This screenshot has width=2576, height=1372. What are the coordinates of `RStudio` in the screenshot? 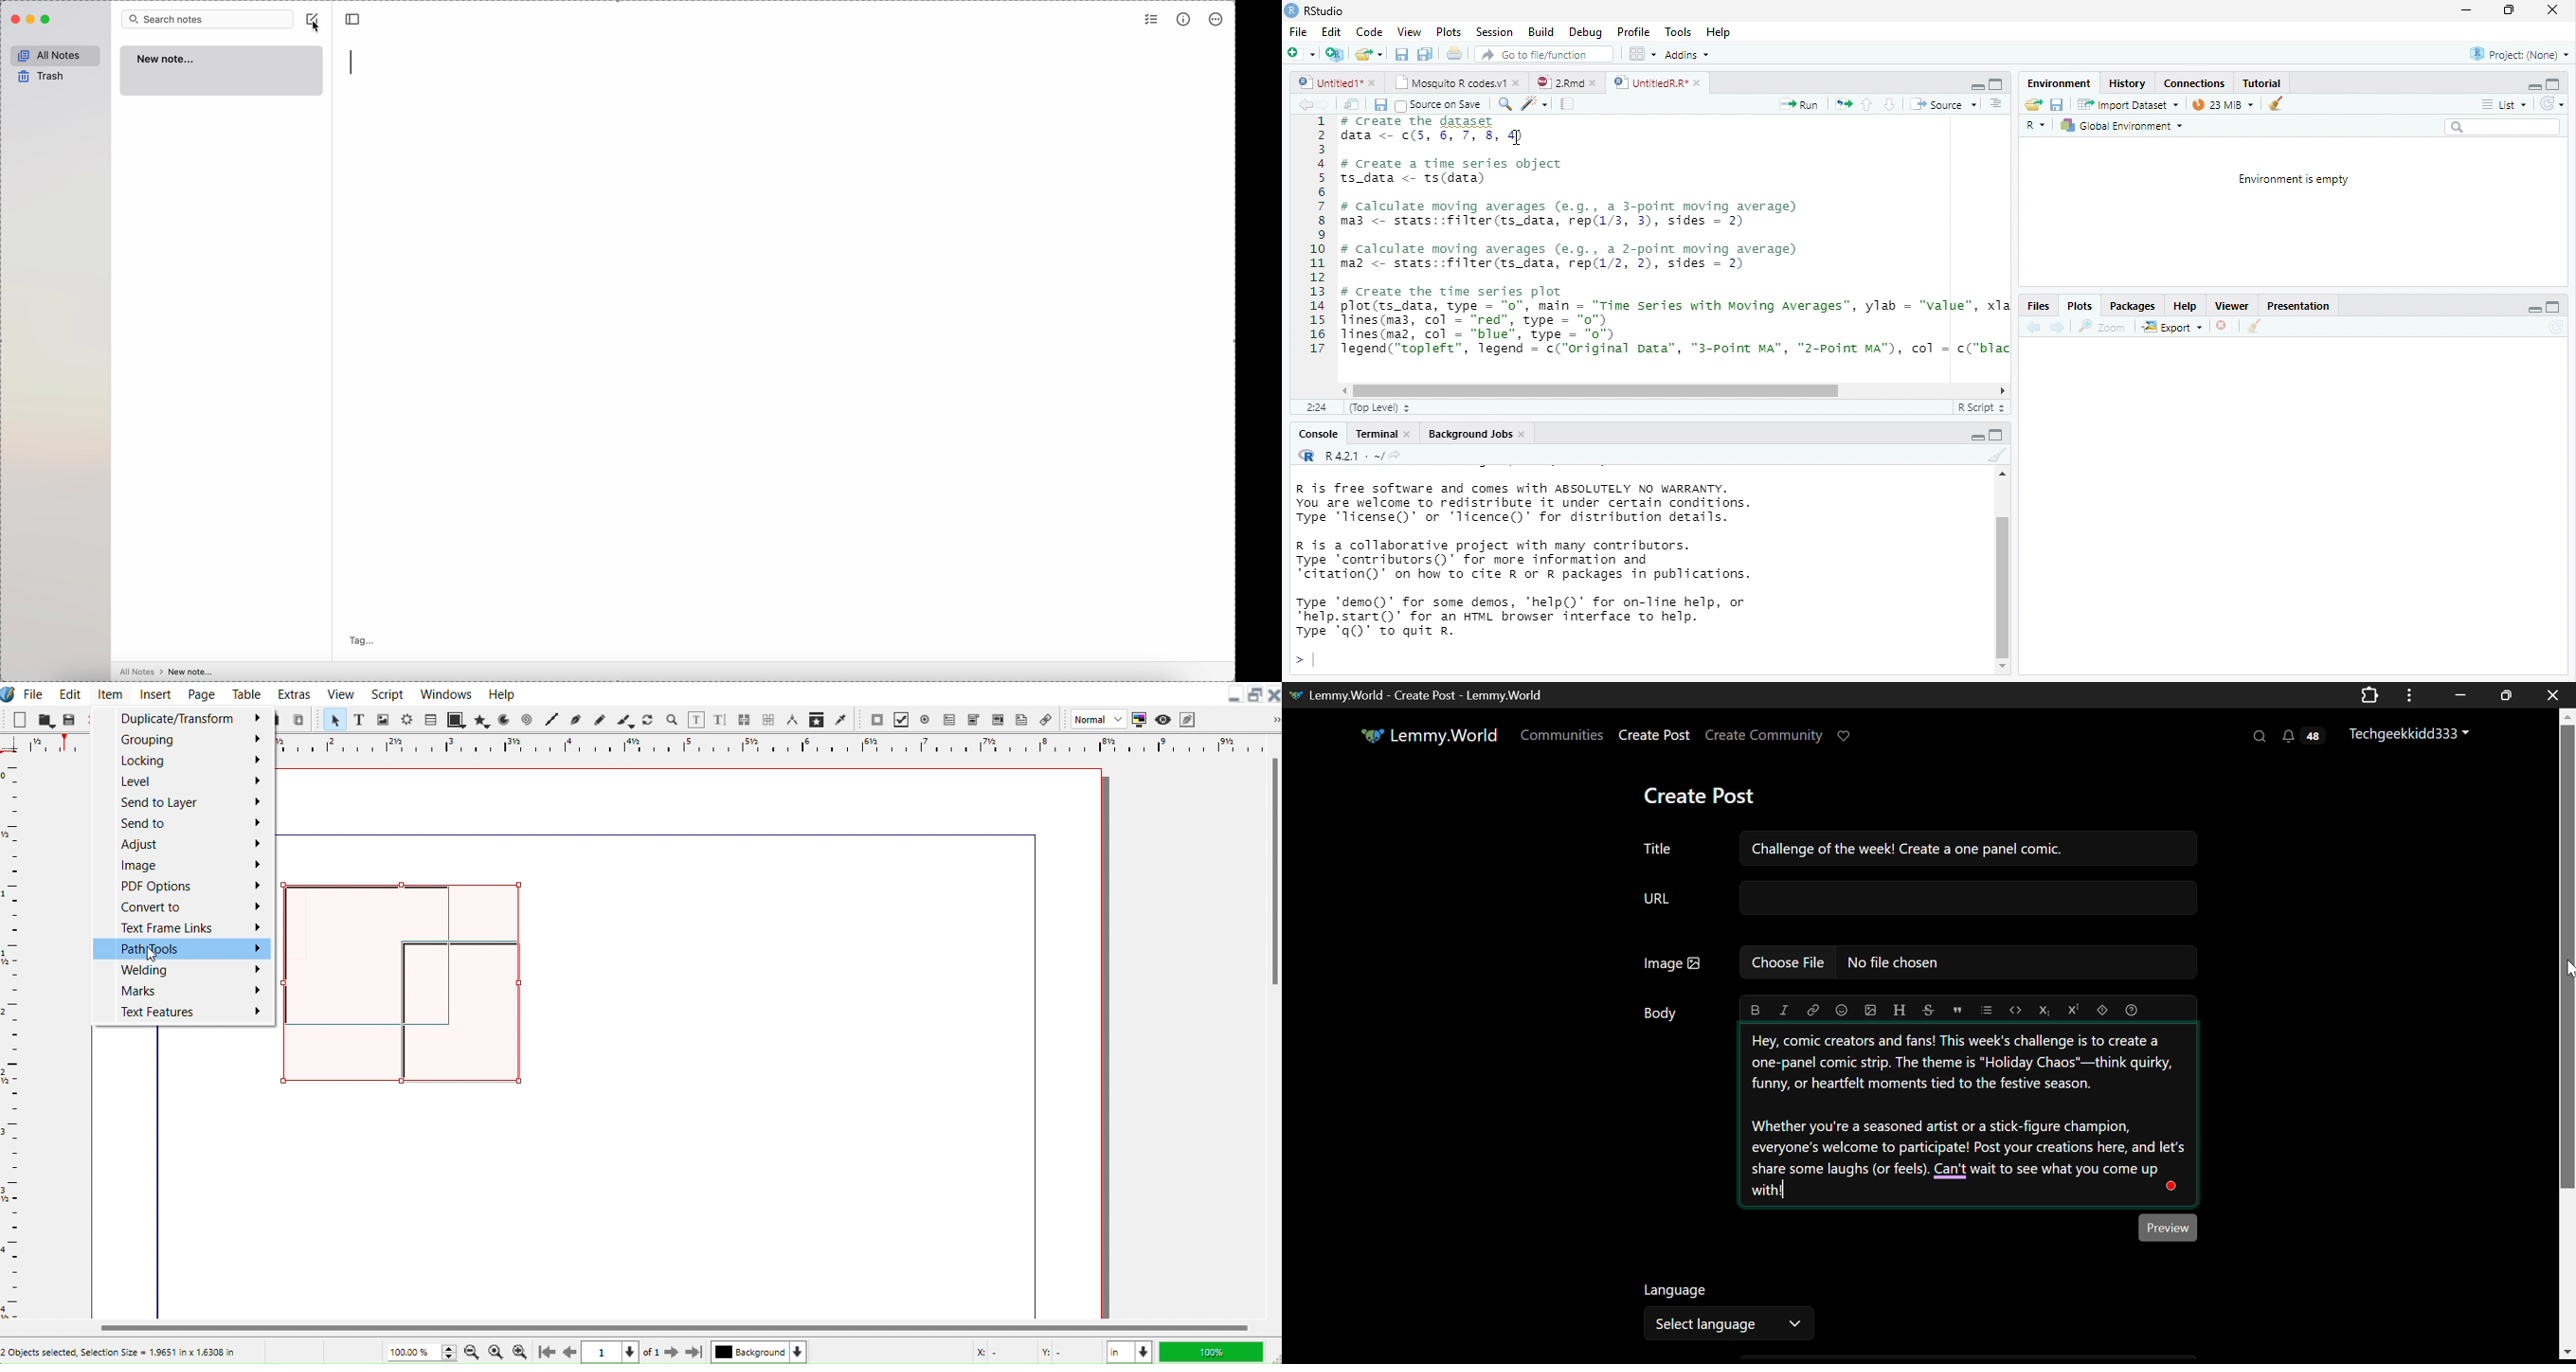 It's located at (1316, 9).